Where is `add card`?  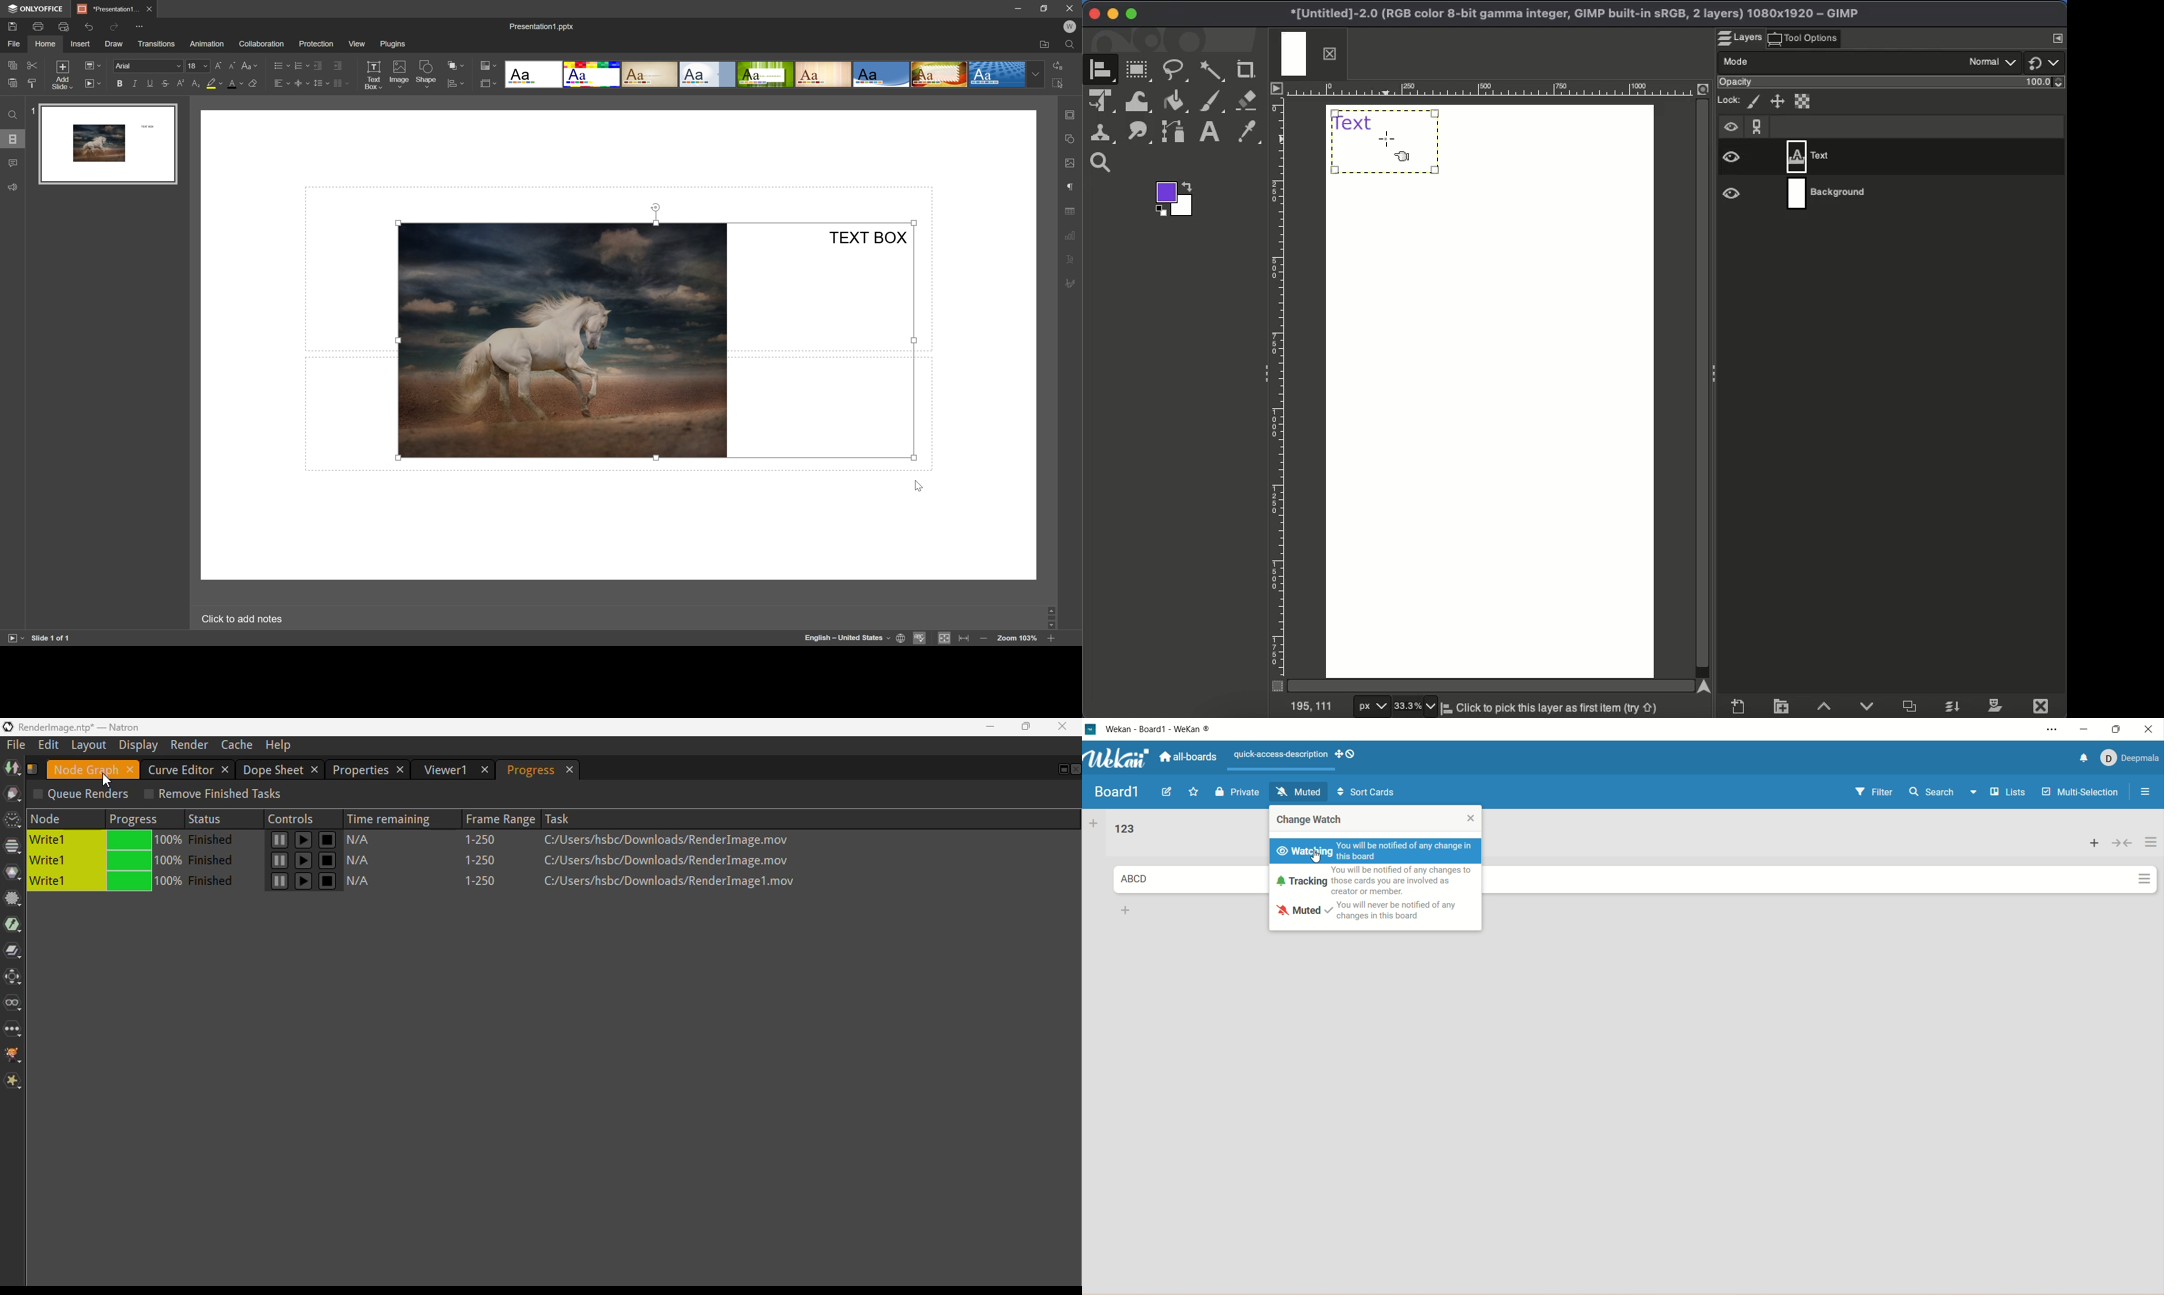
add card is located at coordinates (1123, 910).